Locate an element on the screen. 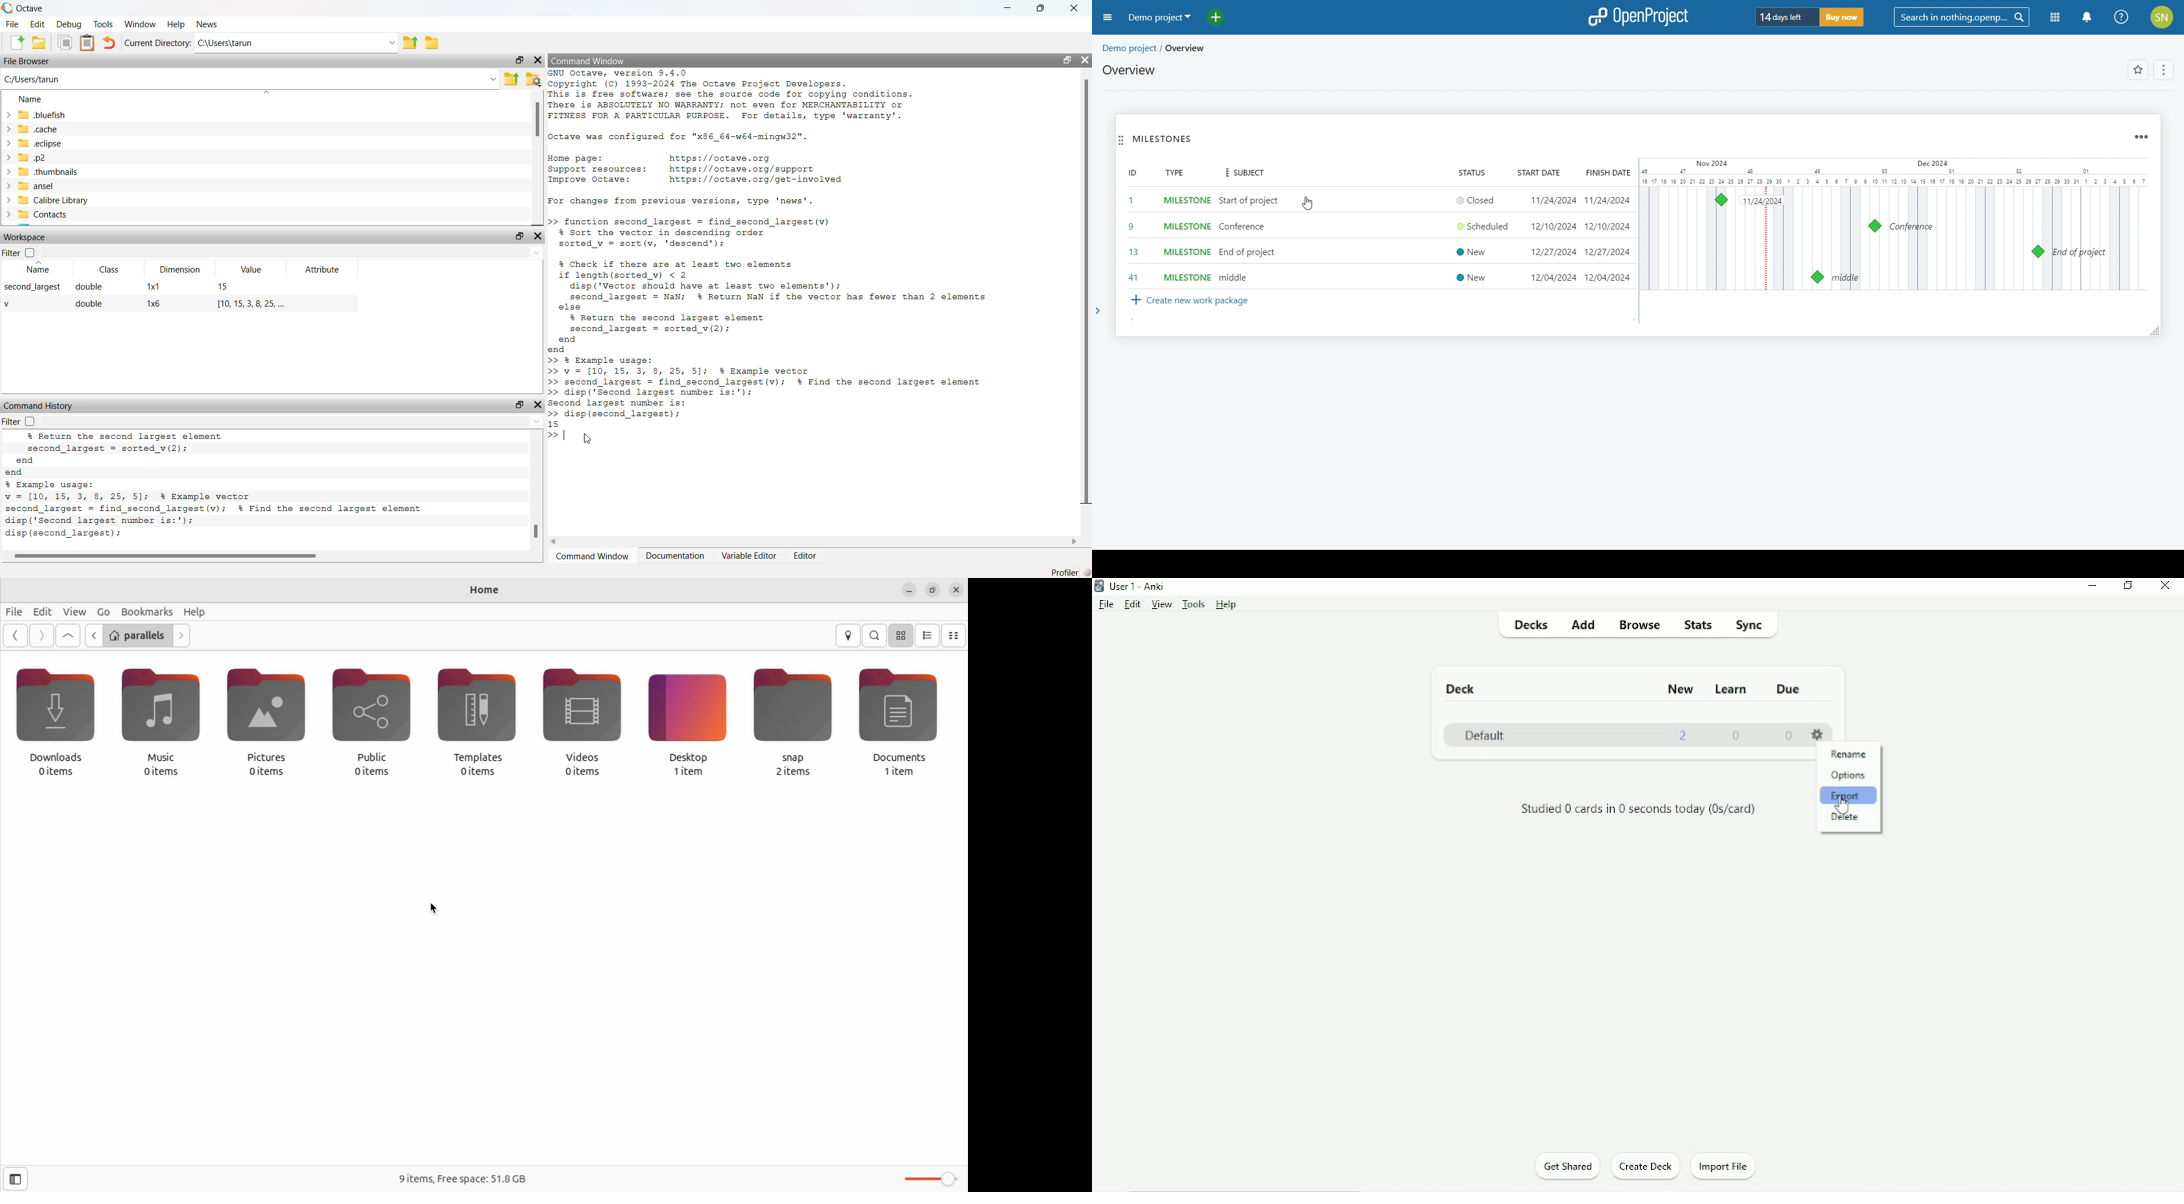 The image size is (2184, 1204). MILESTONE is located at coordinates (1181, 275).